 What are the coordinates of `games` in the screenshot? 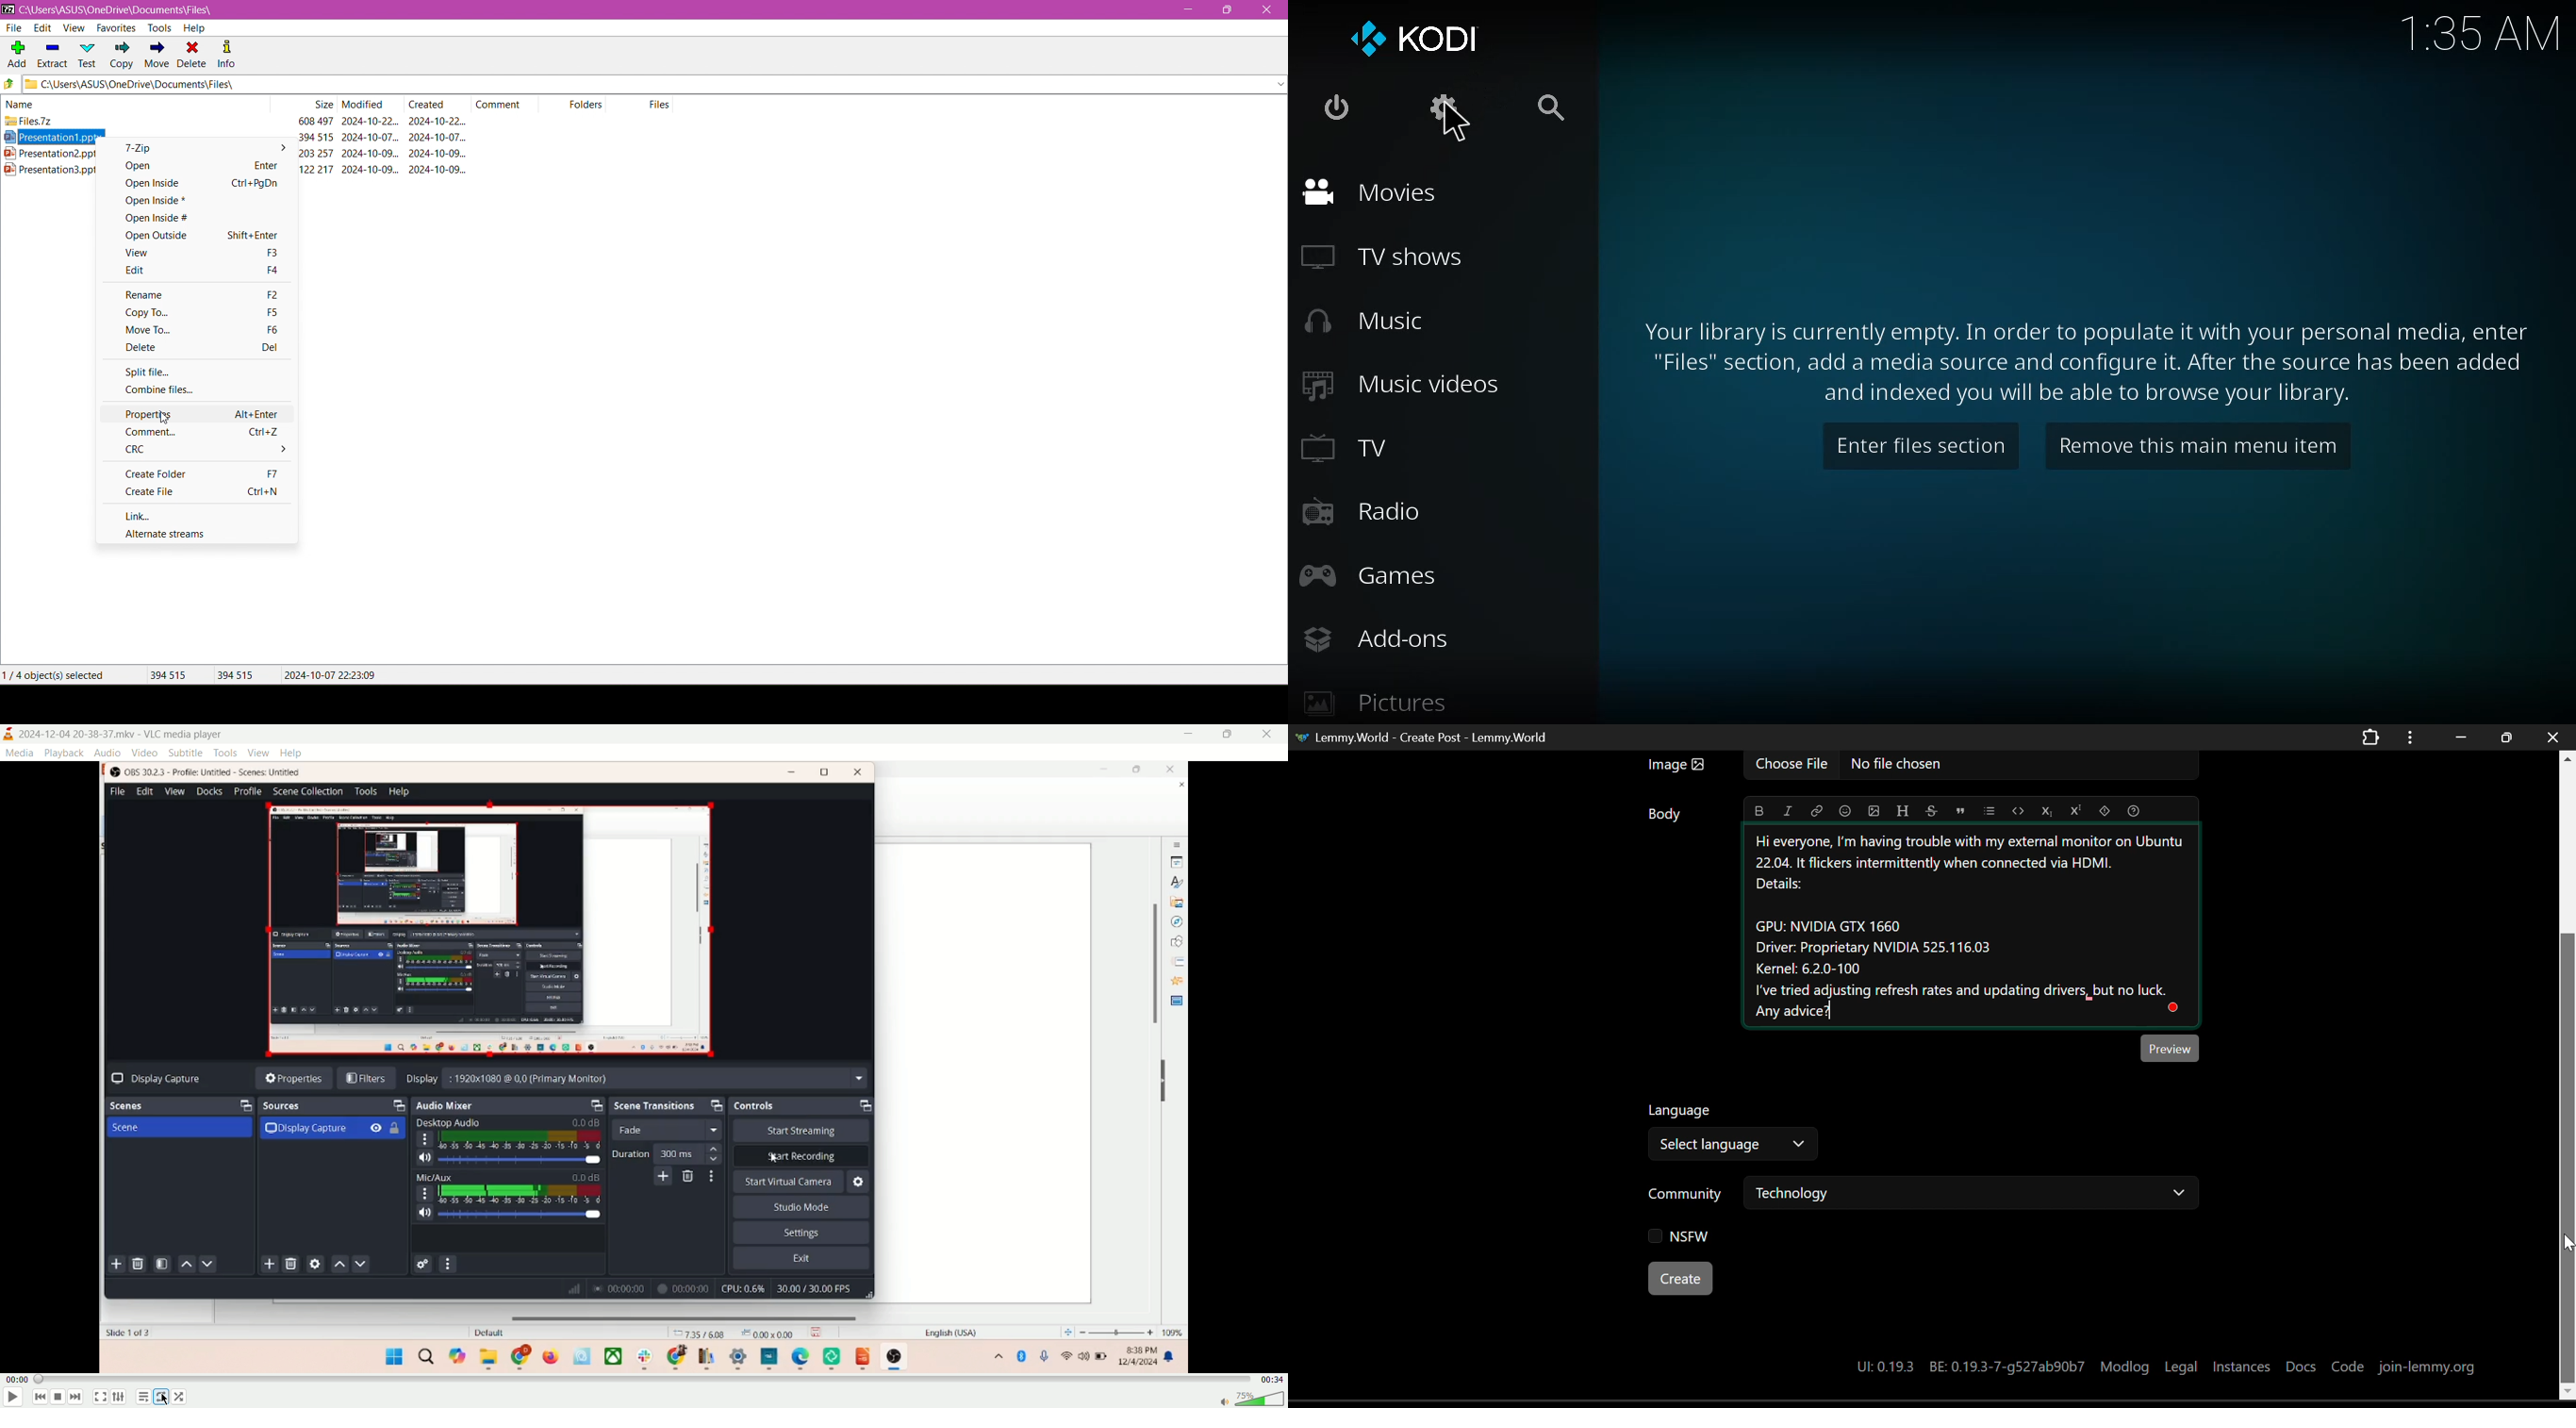 It's located at (1376, 577).